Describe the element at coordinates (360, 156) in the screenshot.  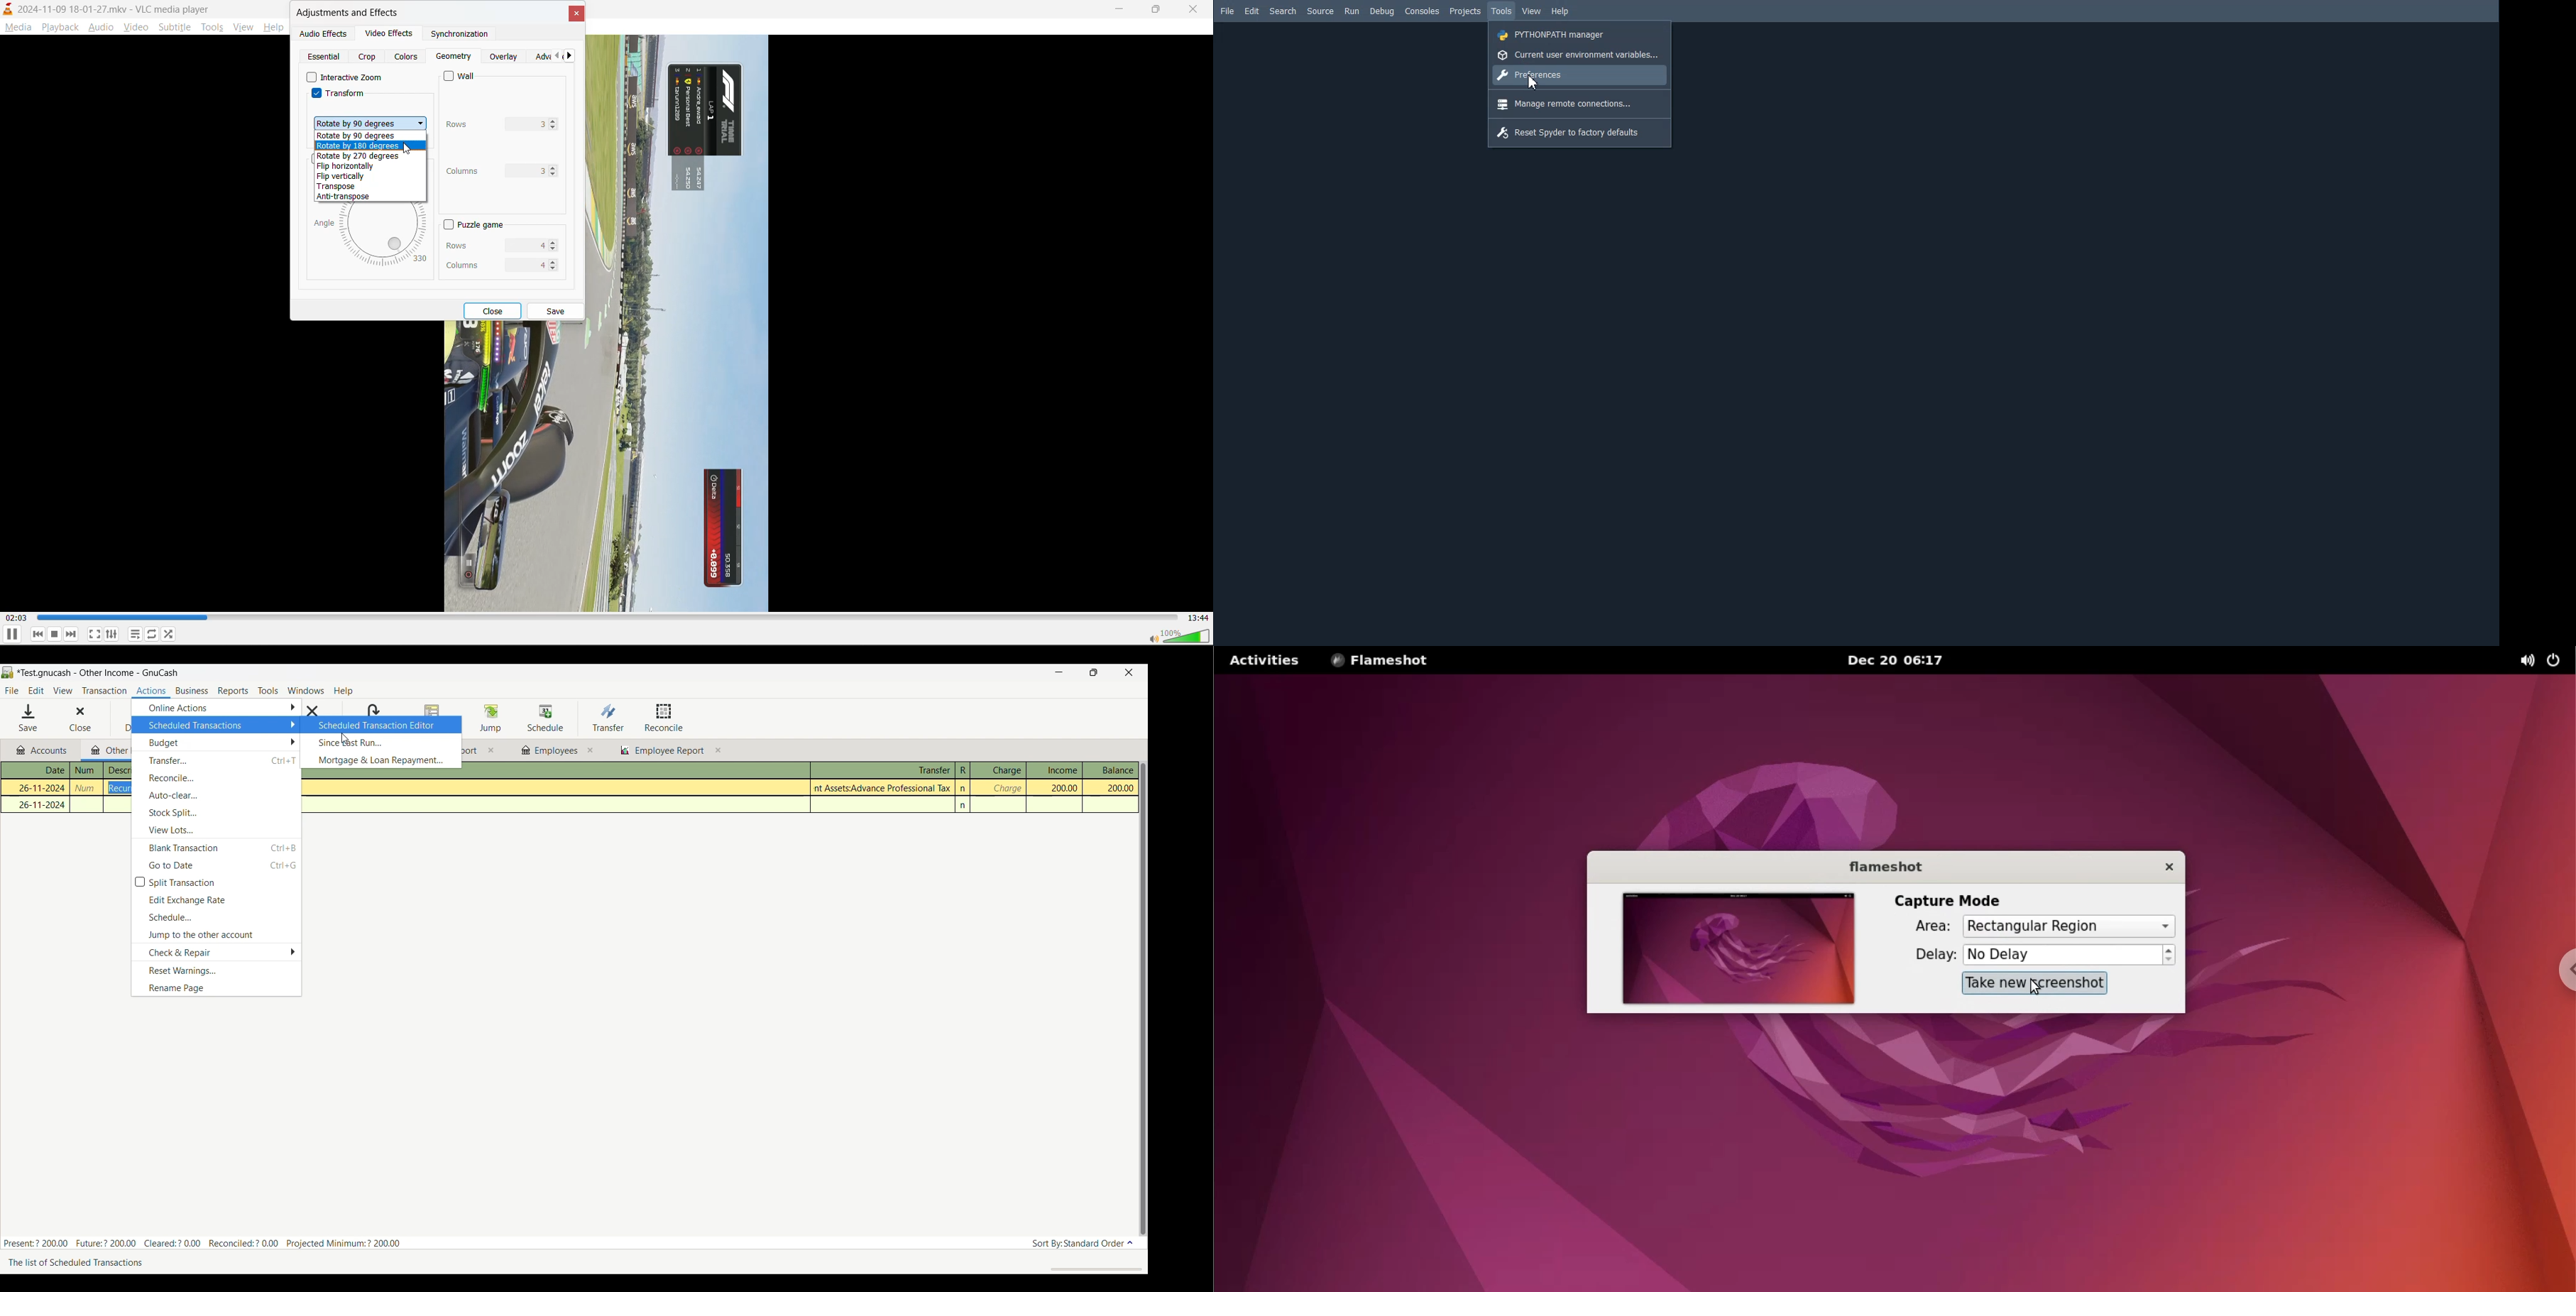
I see `rotate 270 degrees` at that location.